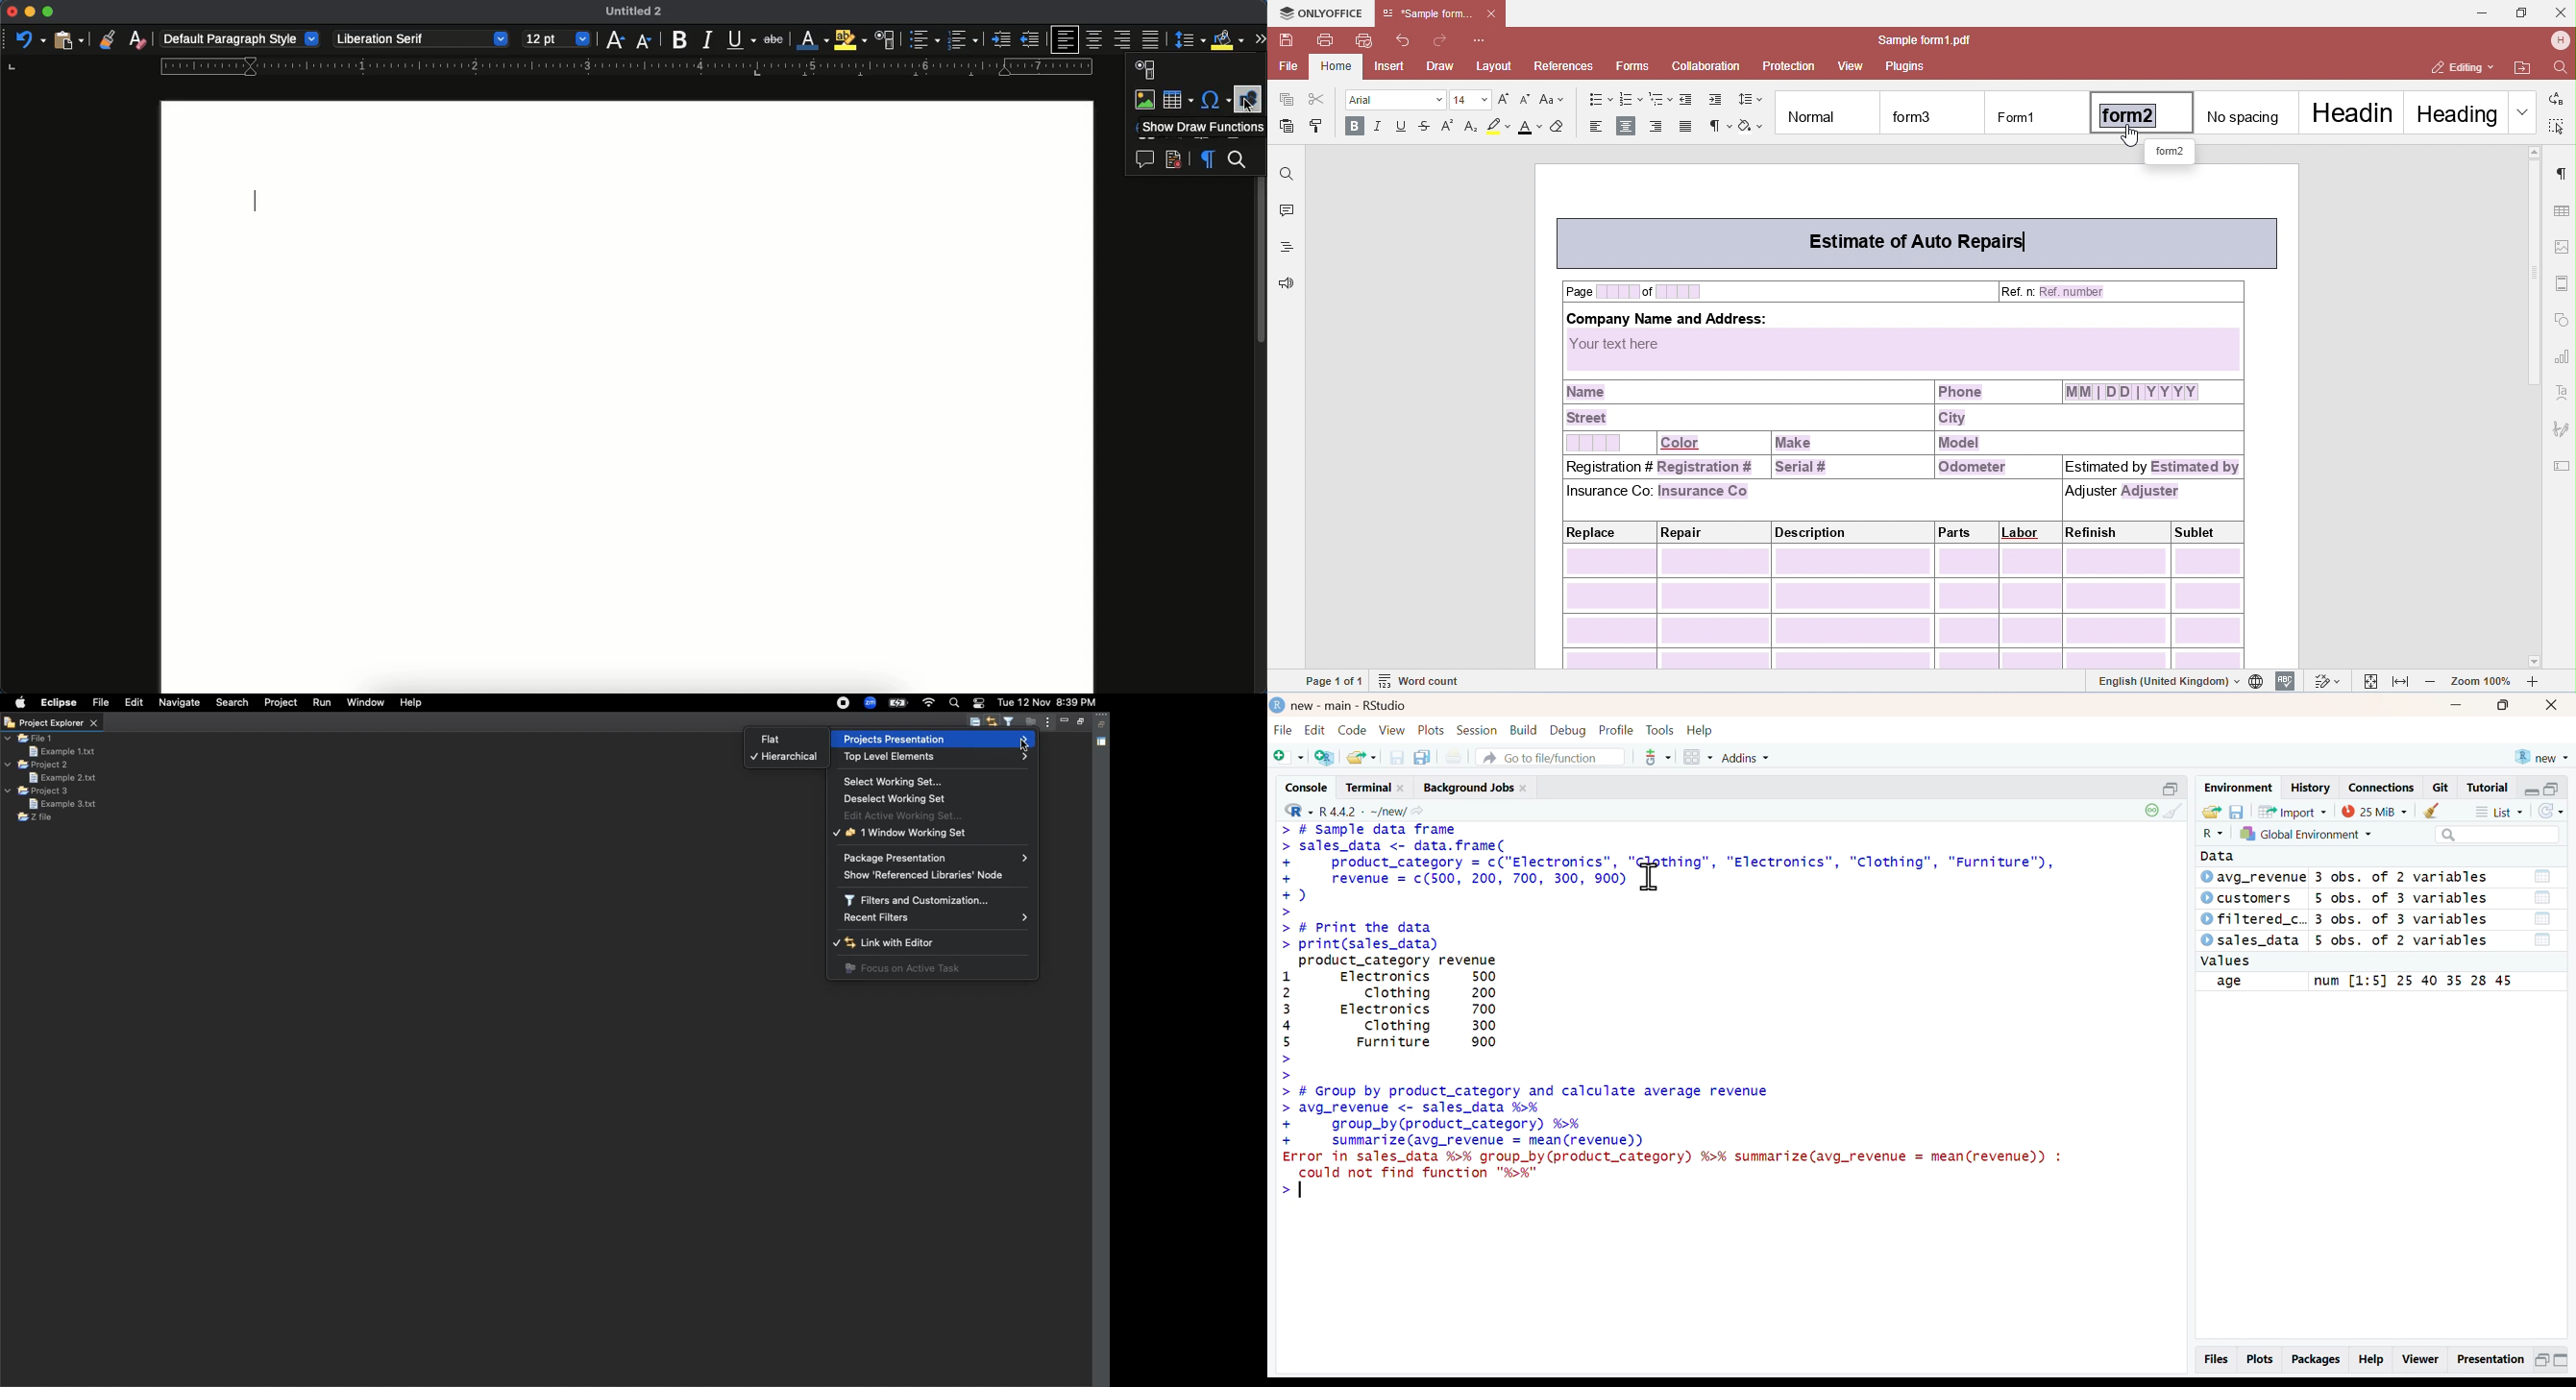  I want to click on strikethrough, so click(777, 40).